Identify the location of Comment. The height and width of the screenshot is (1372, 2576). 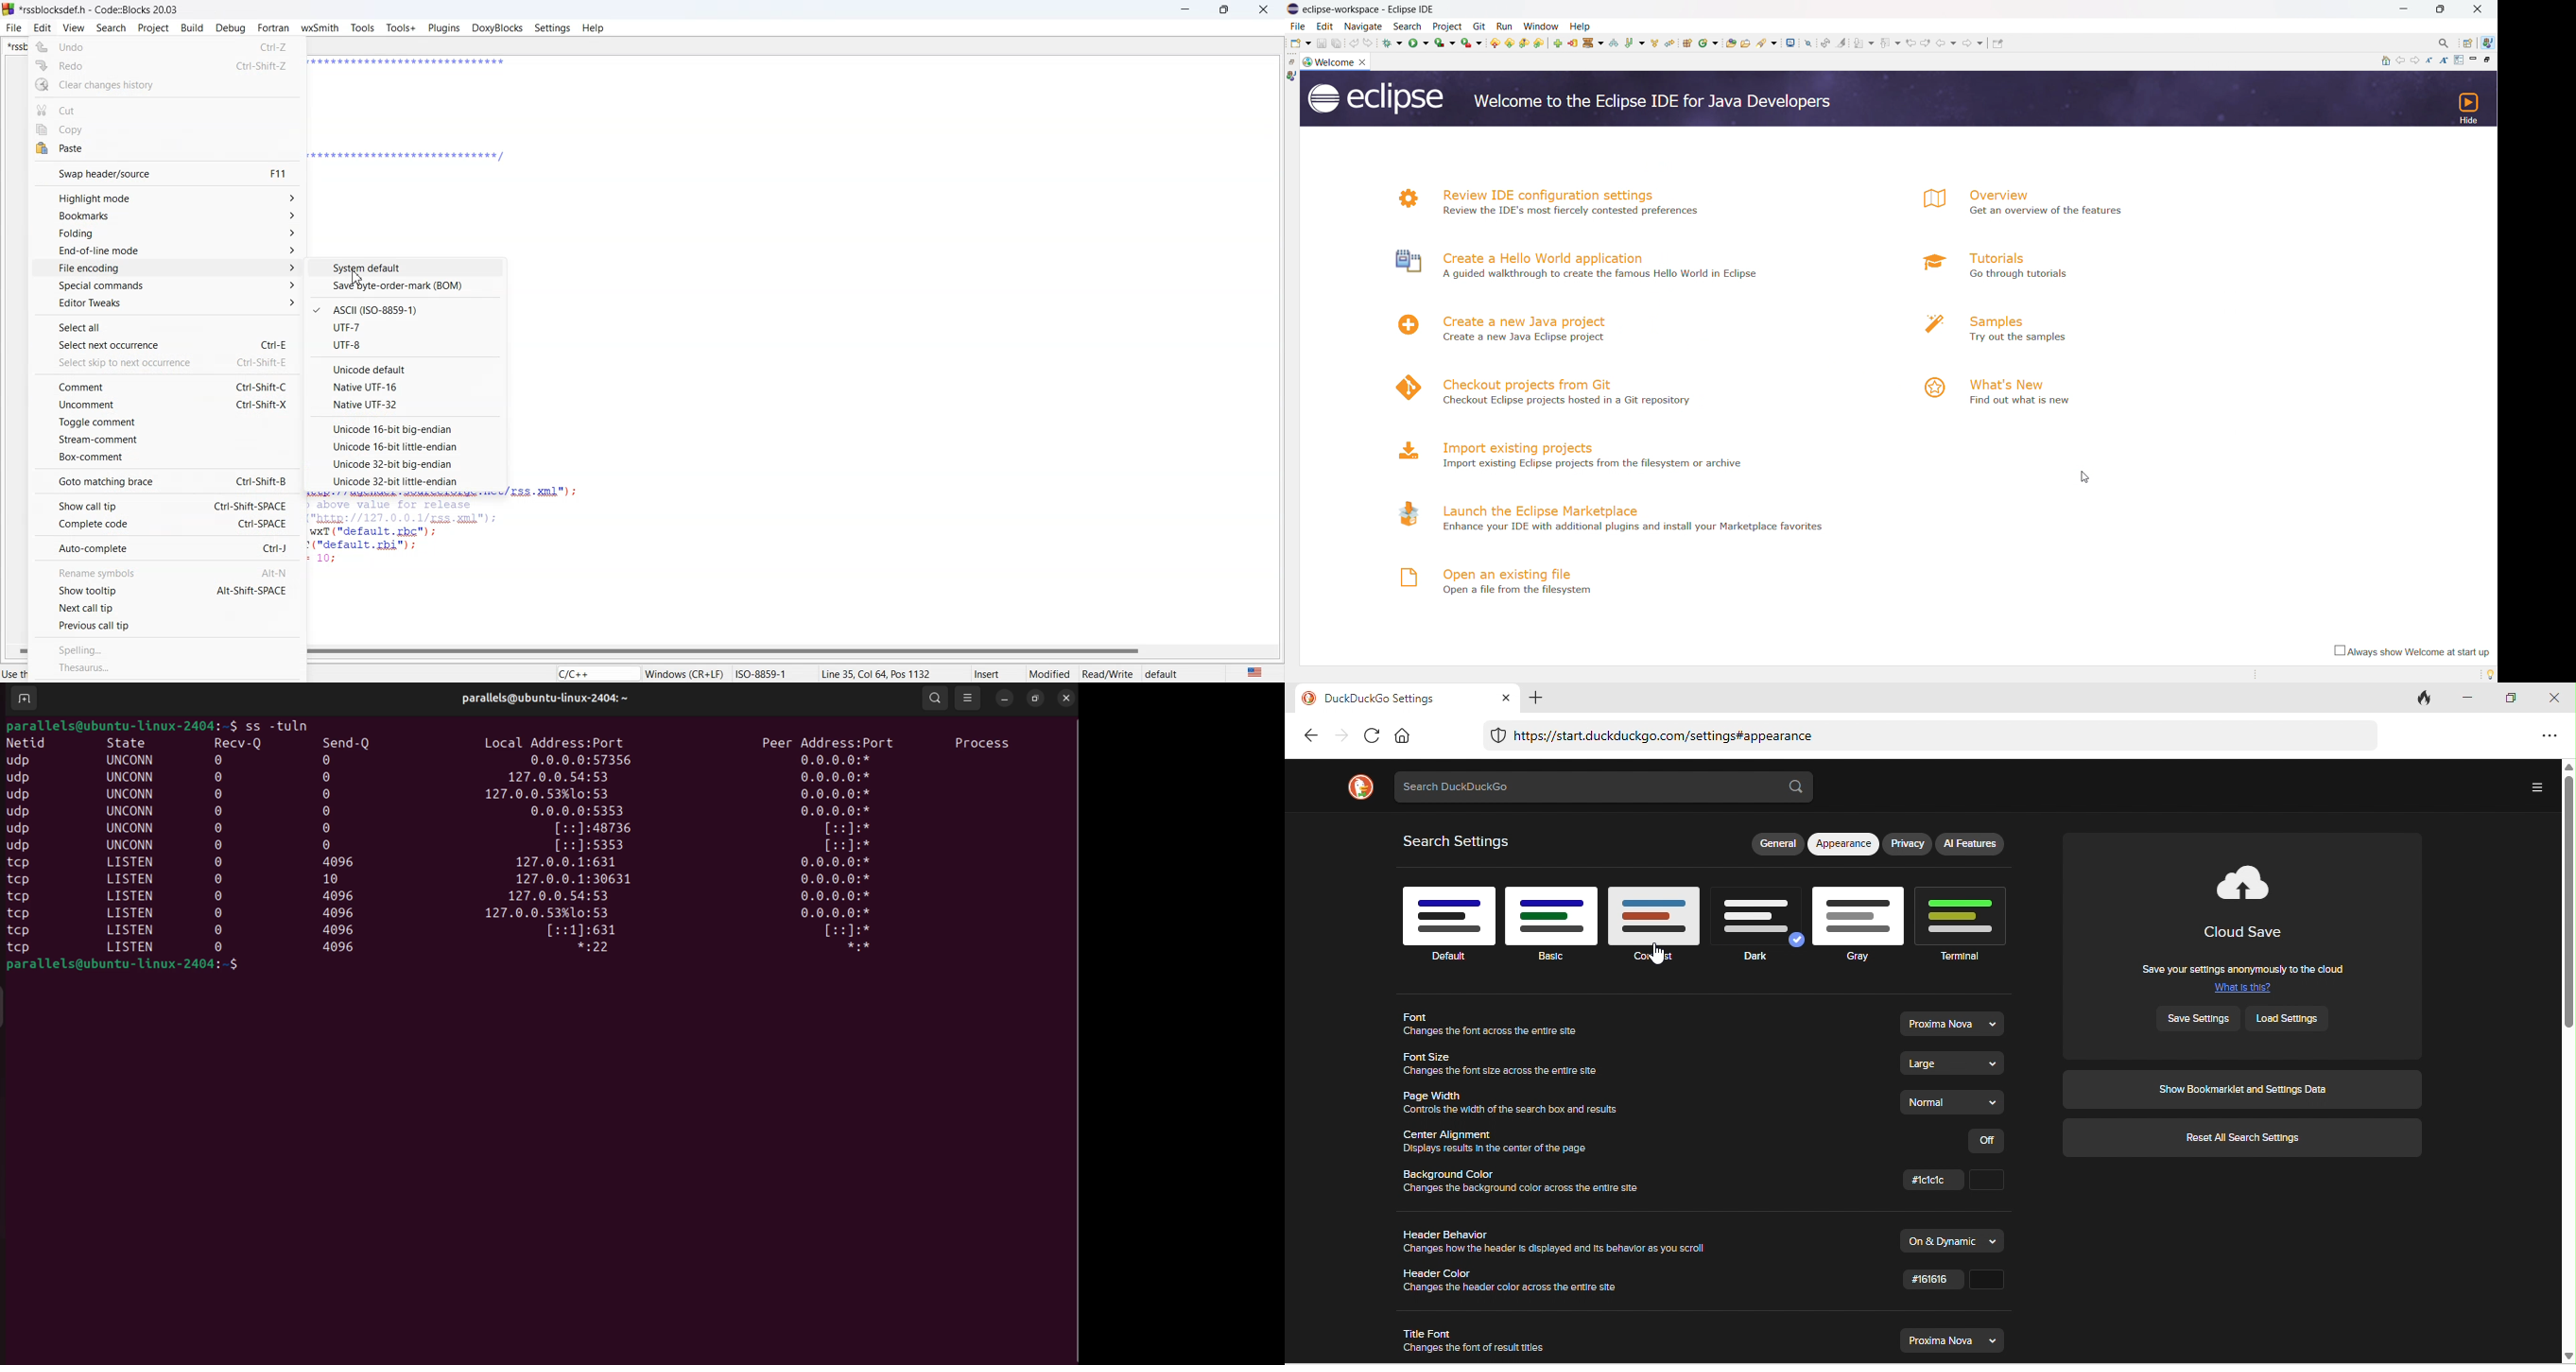
(167, 385).